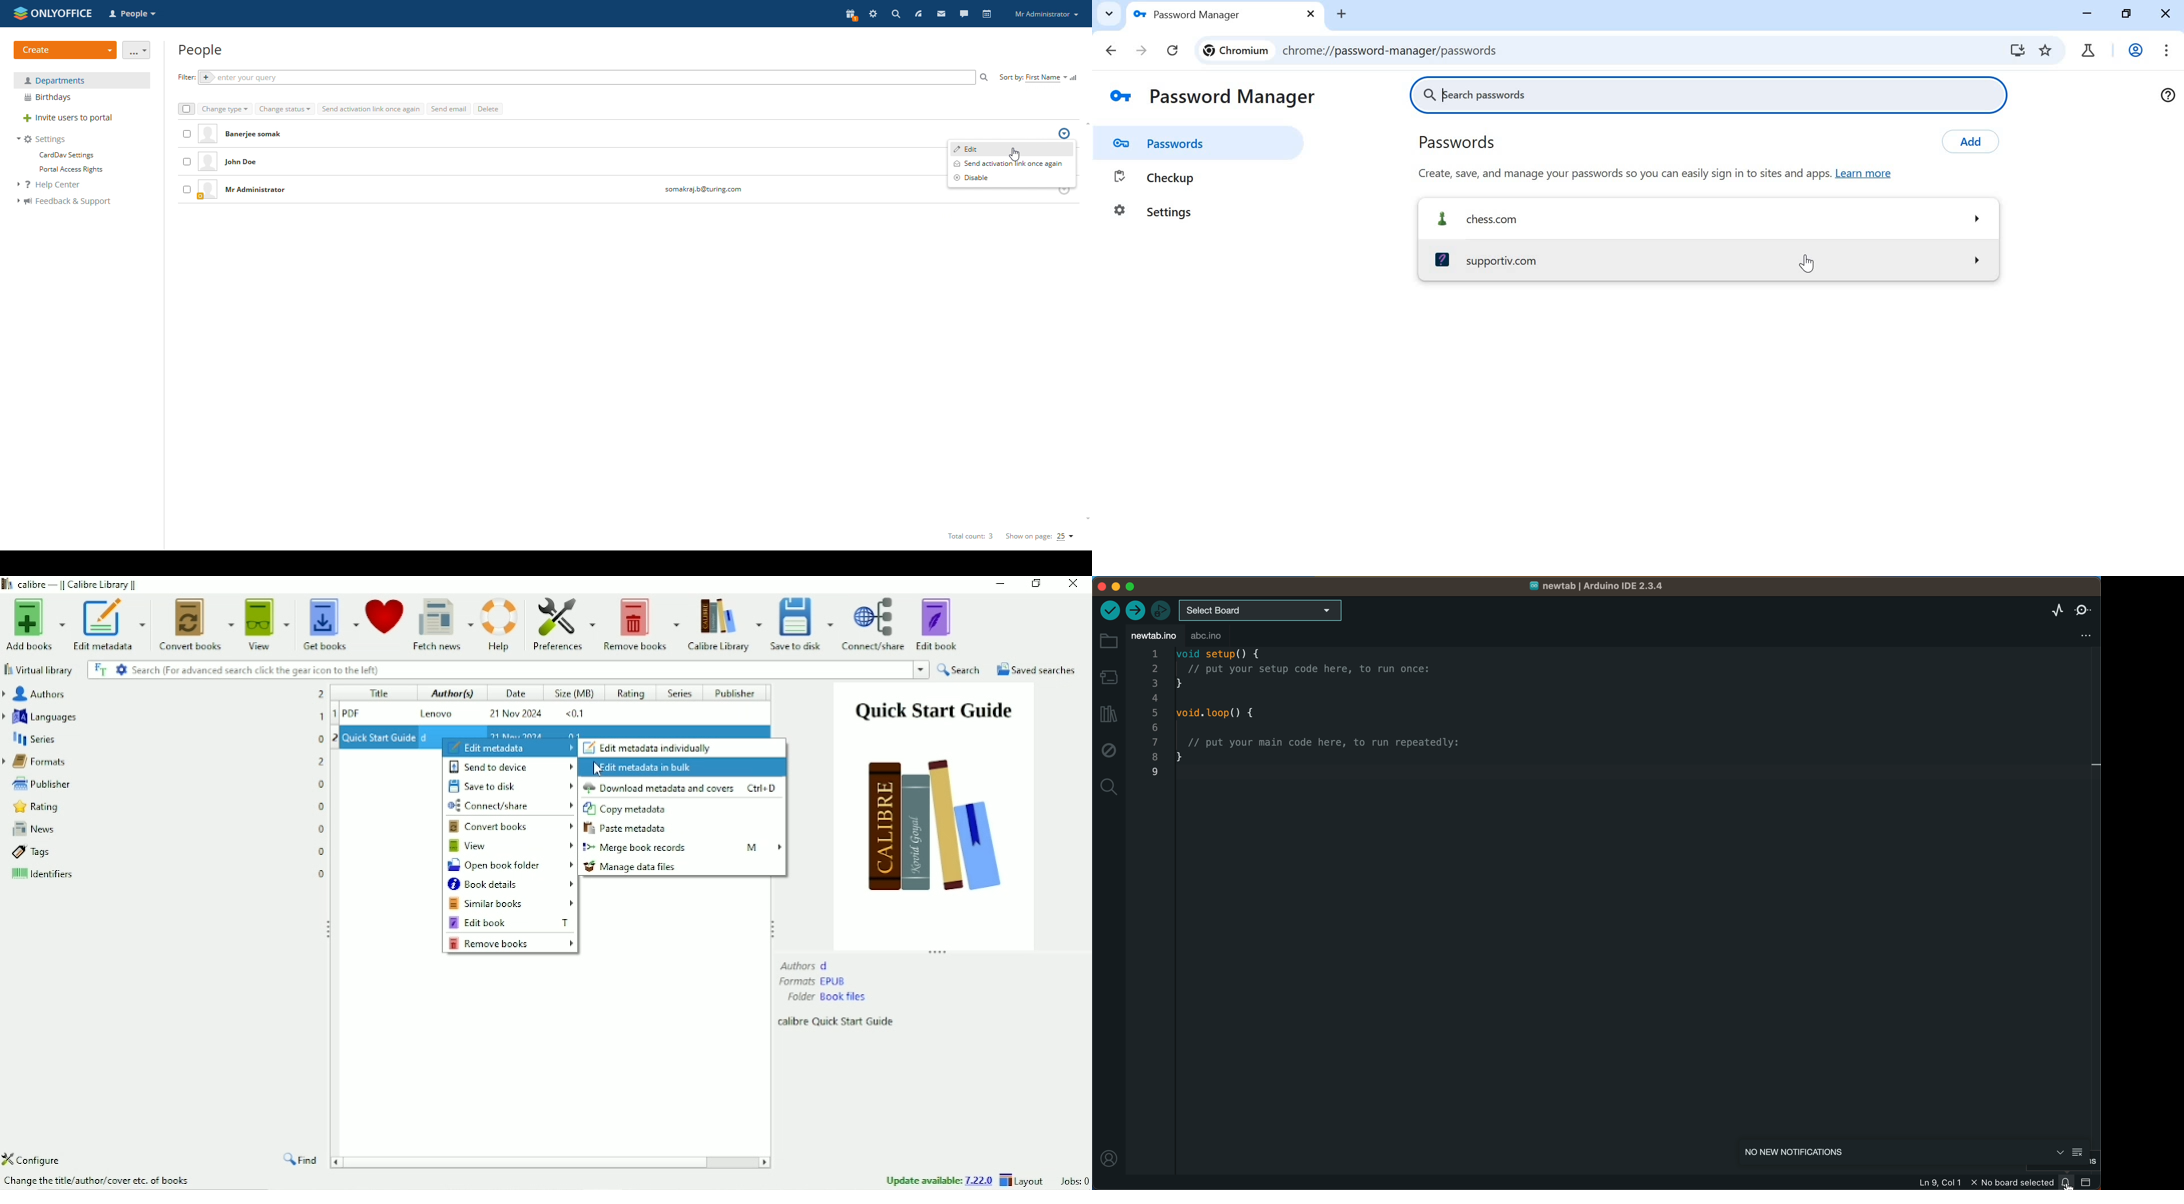 The height and width of the screenshot is (1204, 2184). Describe the element at coordinates (206, 135) in the screenshot. I see `profile picture` at that location.